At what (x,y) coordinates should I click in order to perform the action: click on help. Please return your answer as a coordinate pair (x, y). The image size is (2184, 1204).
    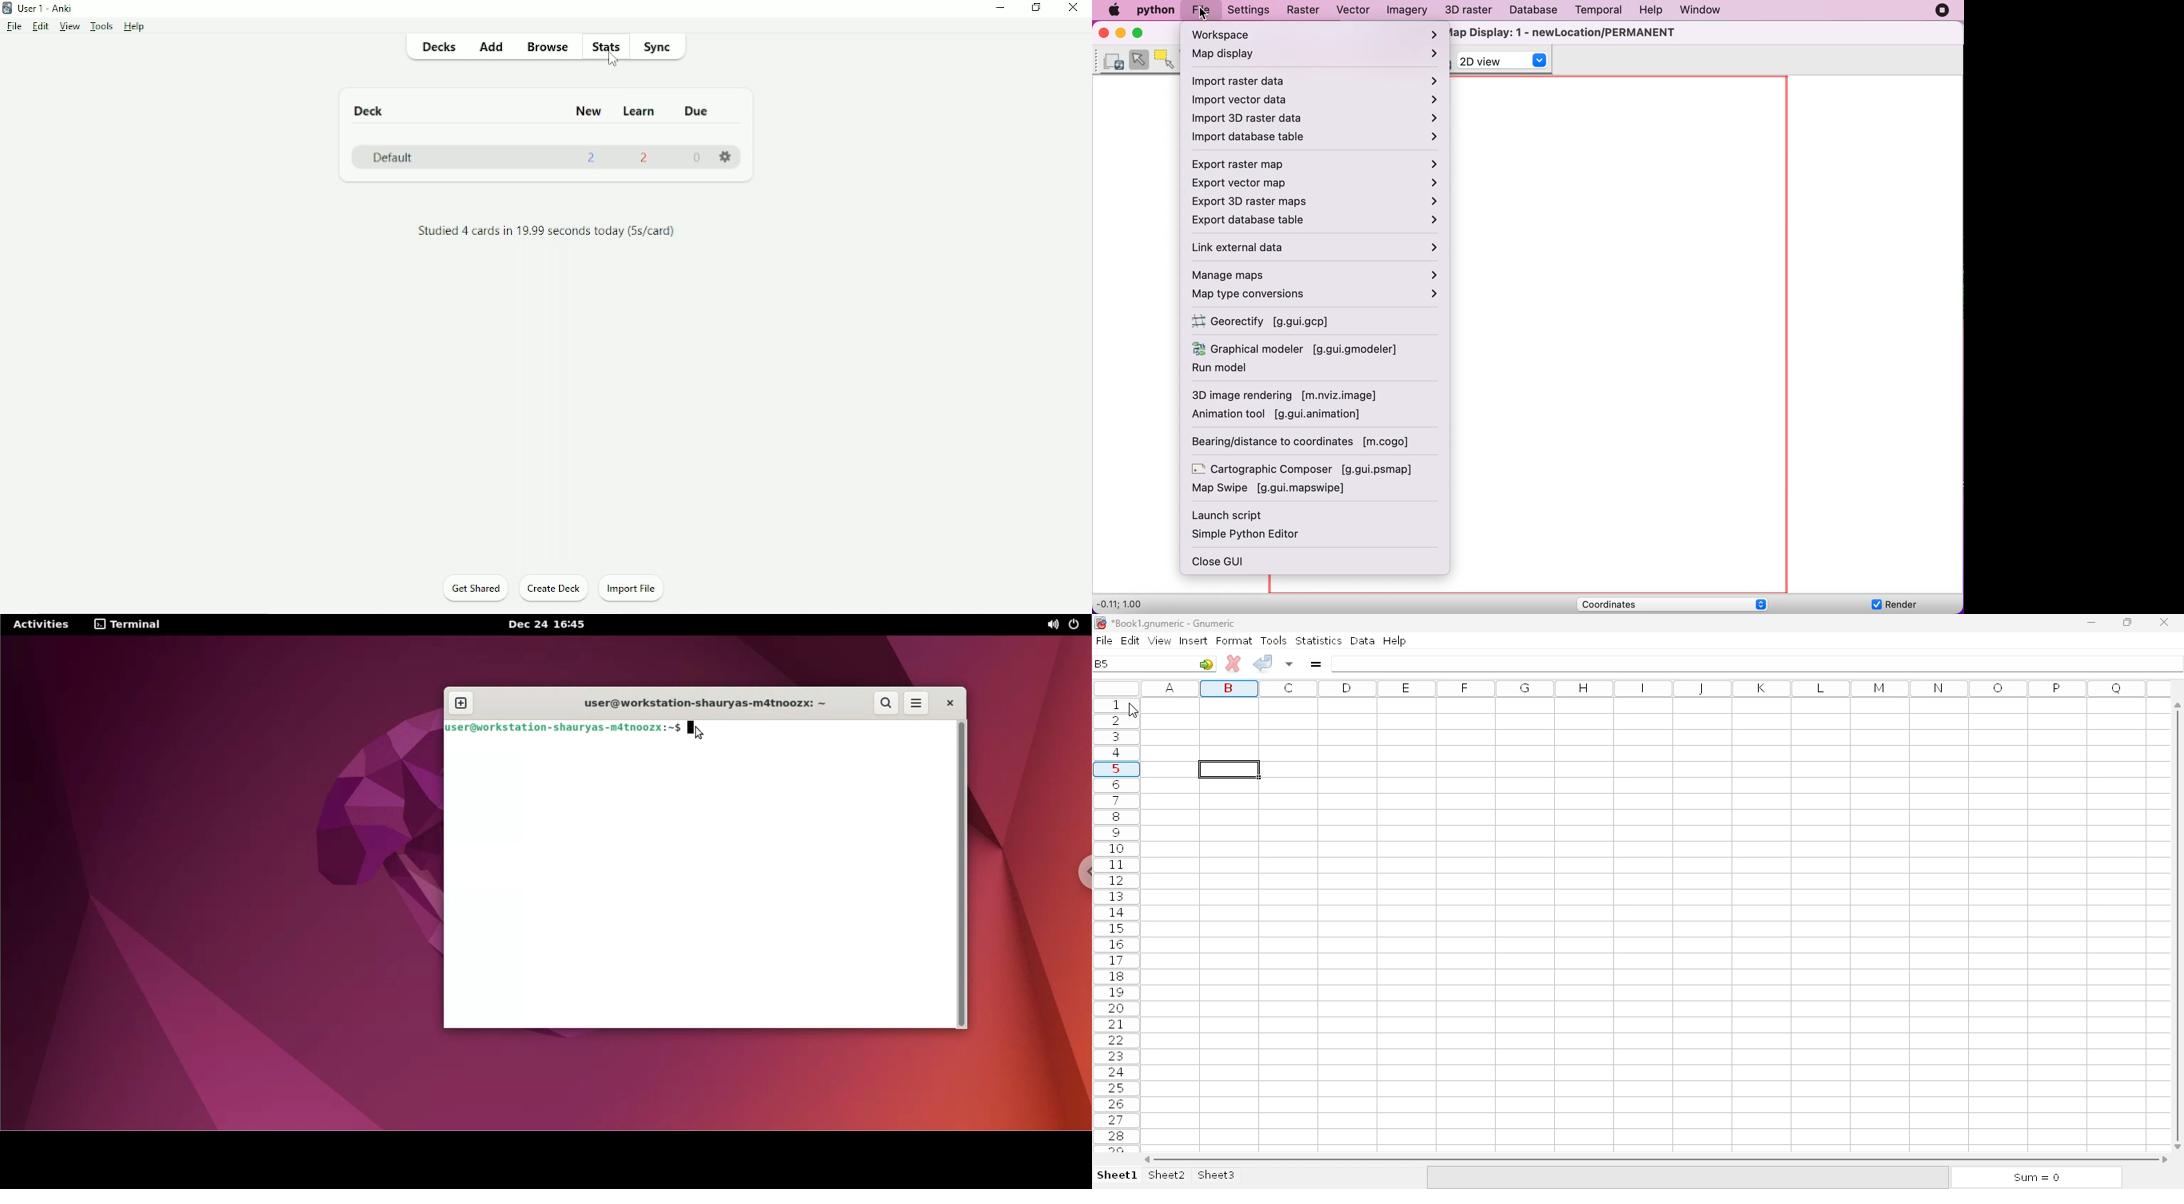
    Looking at the image, I should click on (1394, 641).